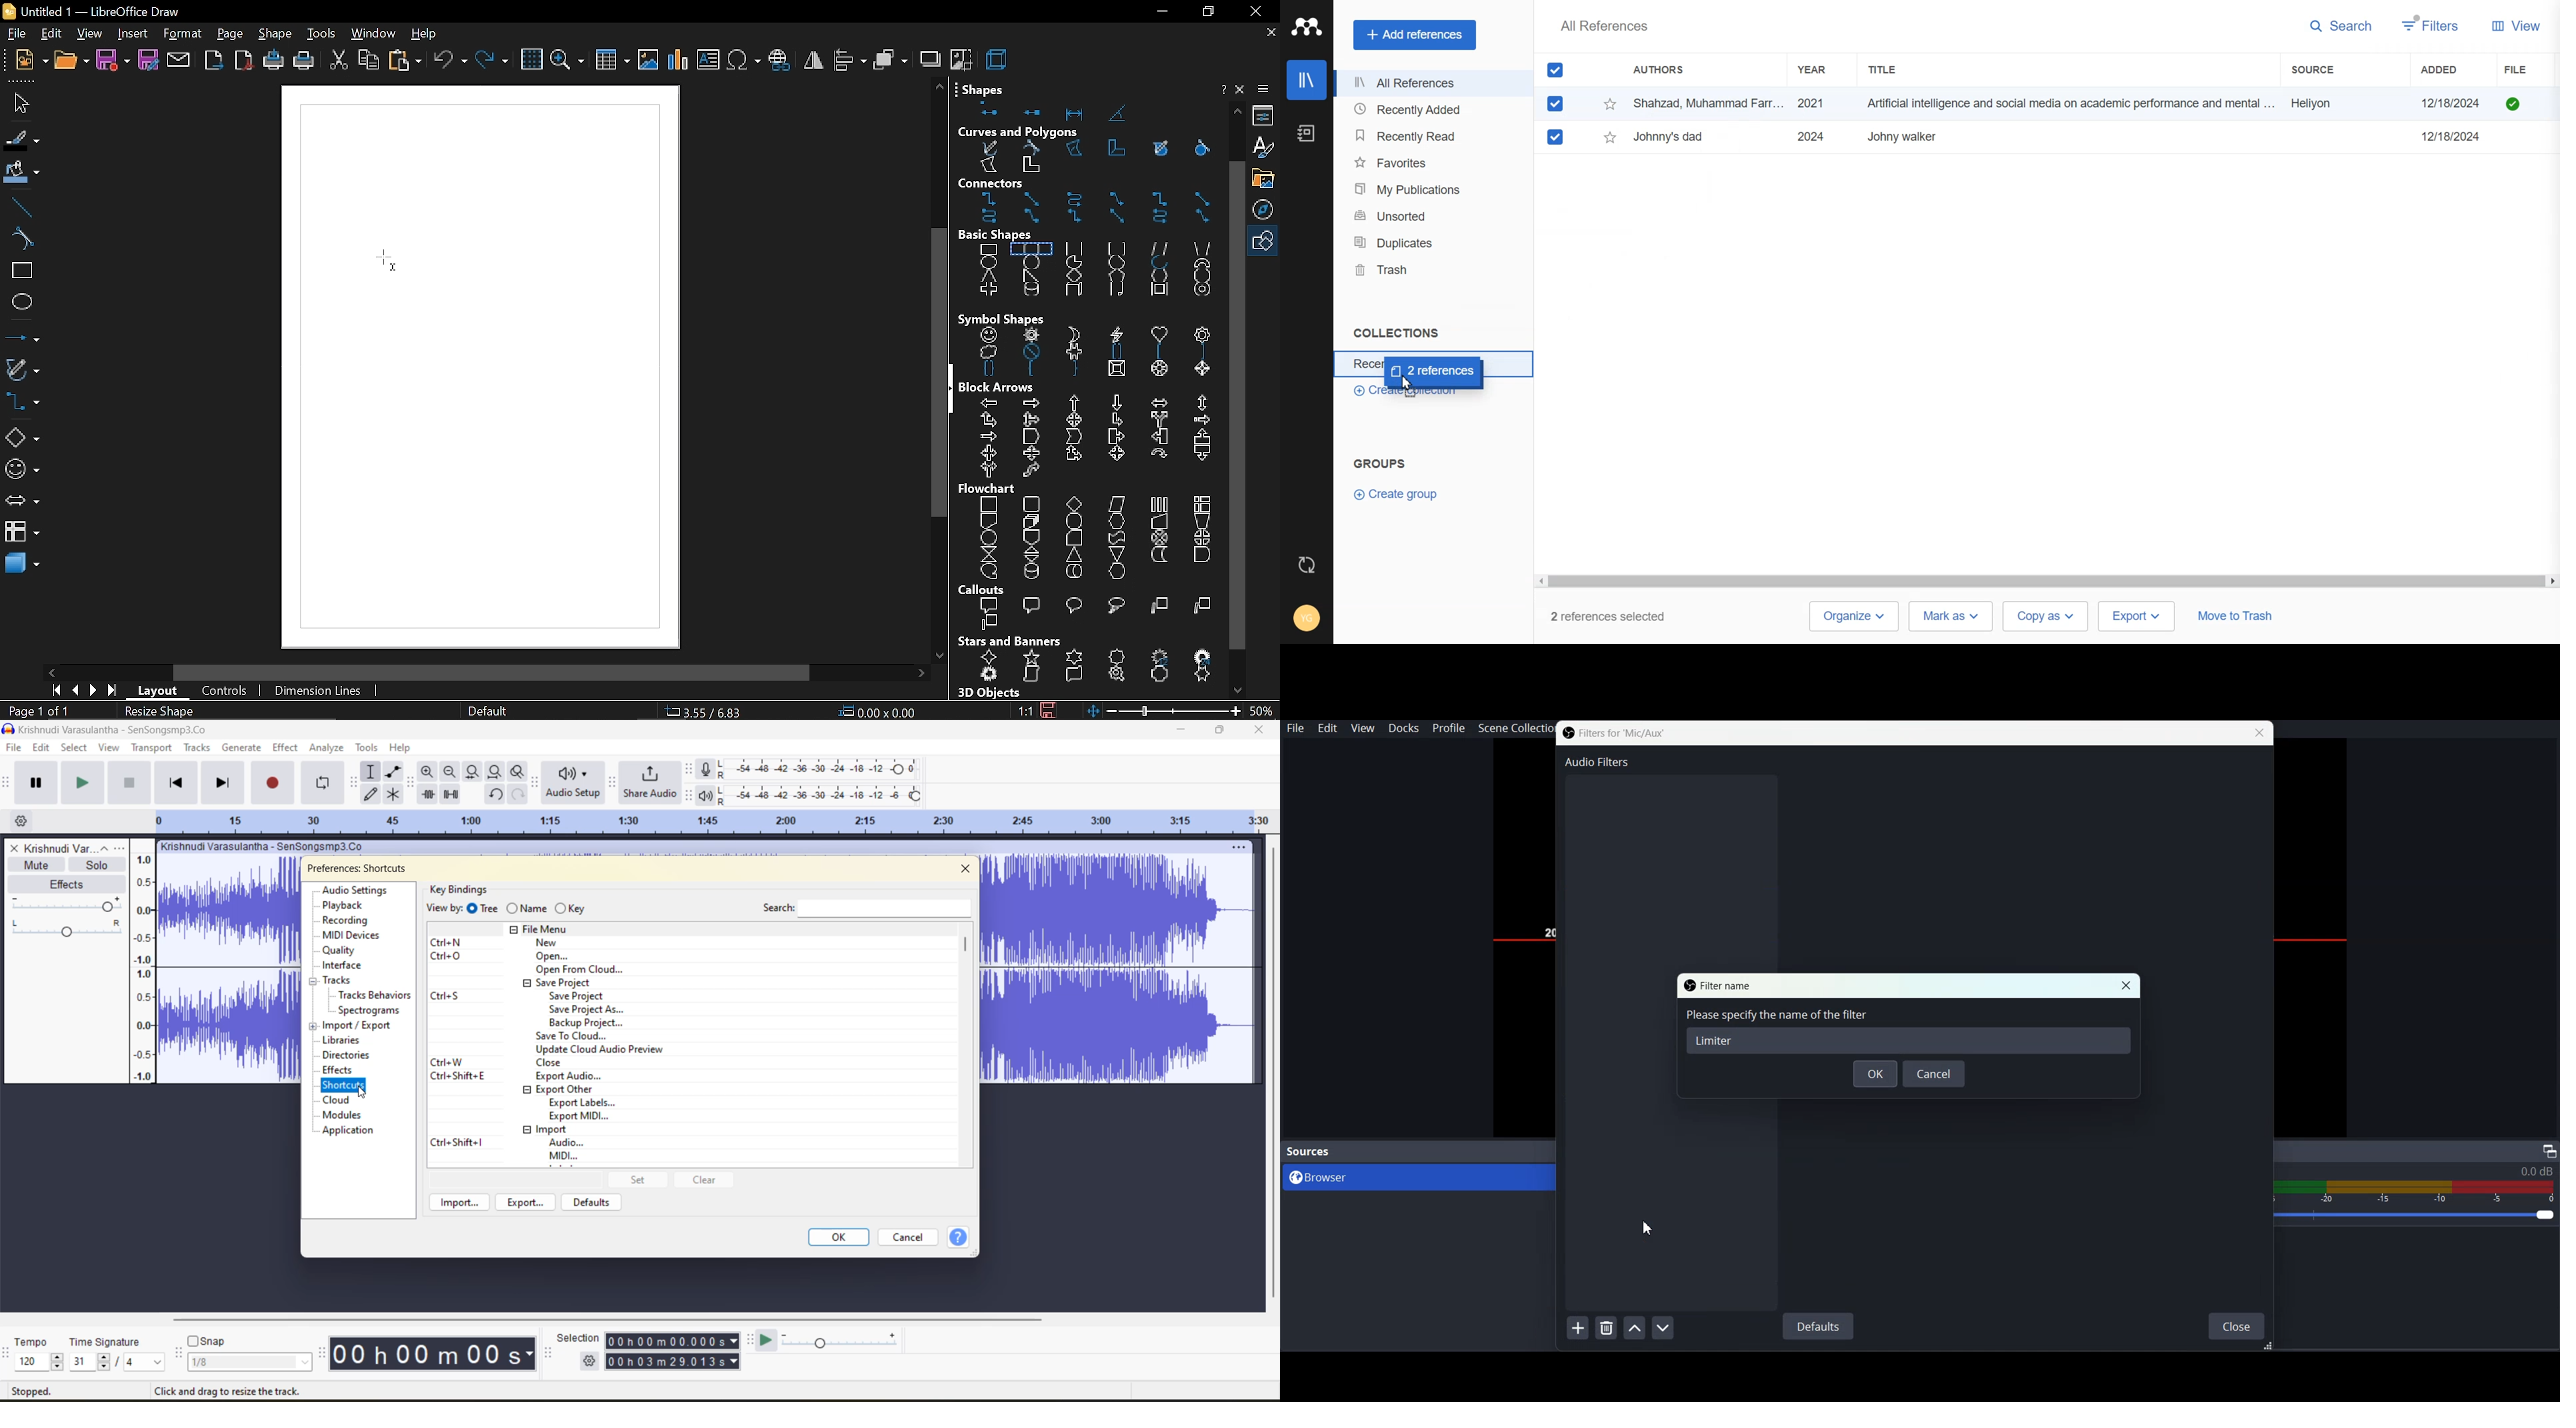 The image size is (2576, 1428). Describe the element at coordinates (873, 907) in the screenshot. I see `search` at that location.